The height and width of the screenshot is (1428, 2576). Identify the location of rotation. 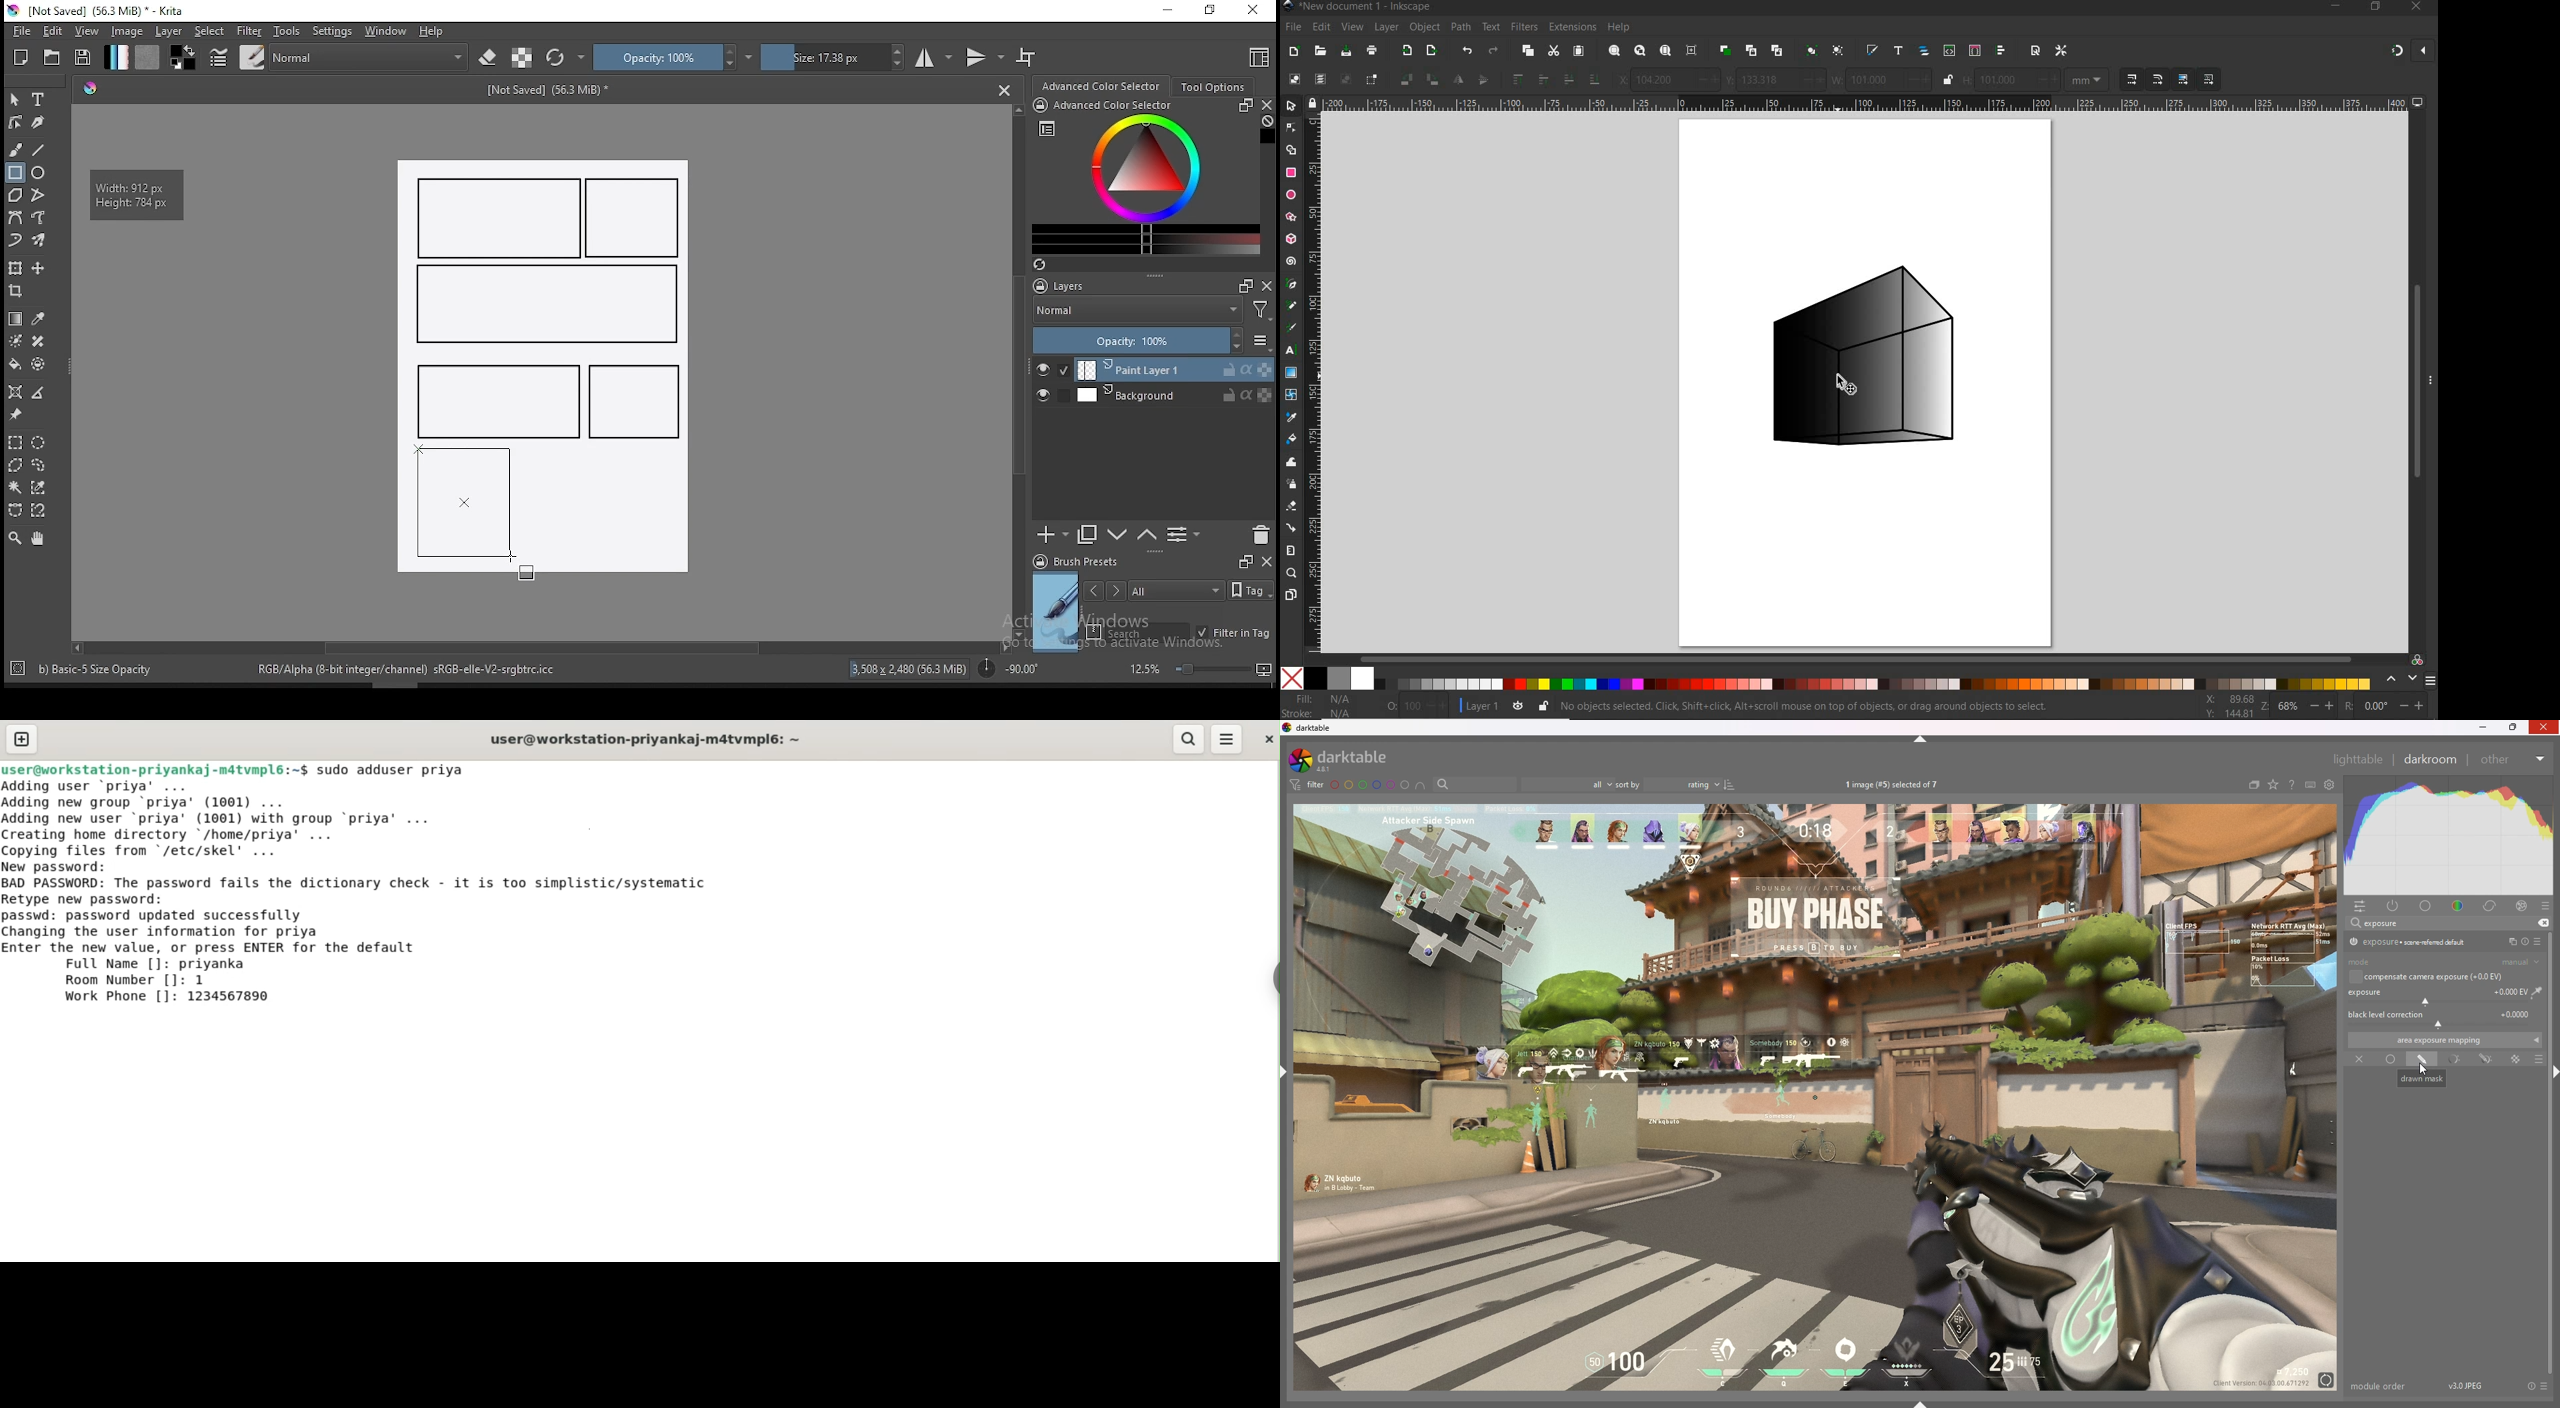
(1008, 667).